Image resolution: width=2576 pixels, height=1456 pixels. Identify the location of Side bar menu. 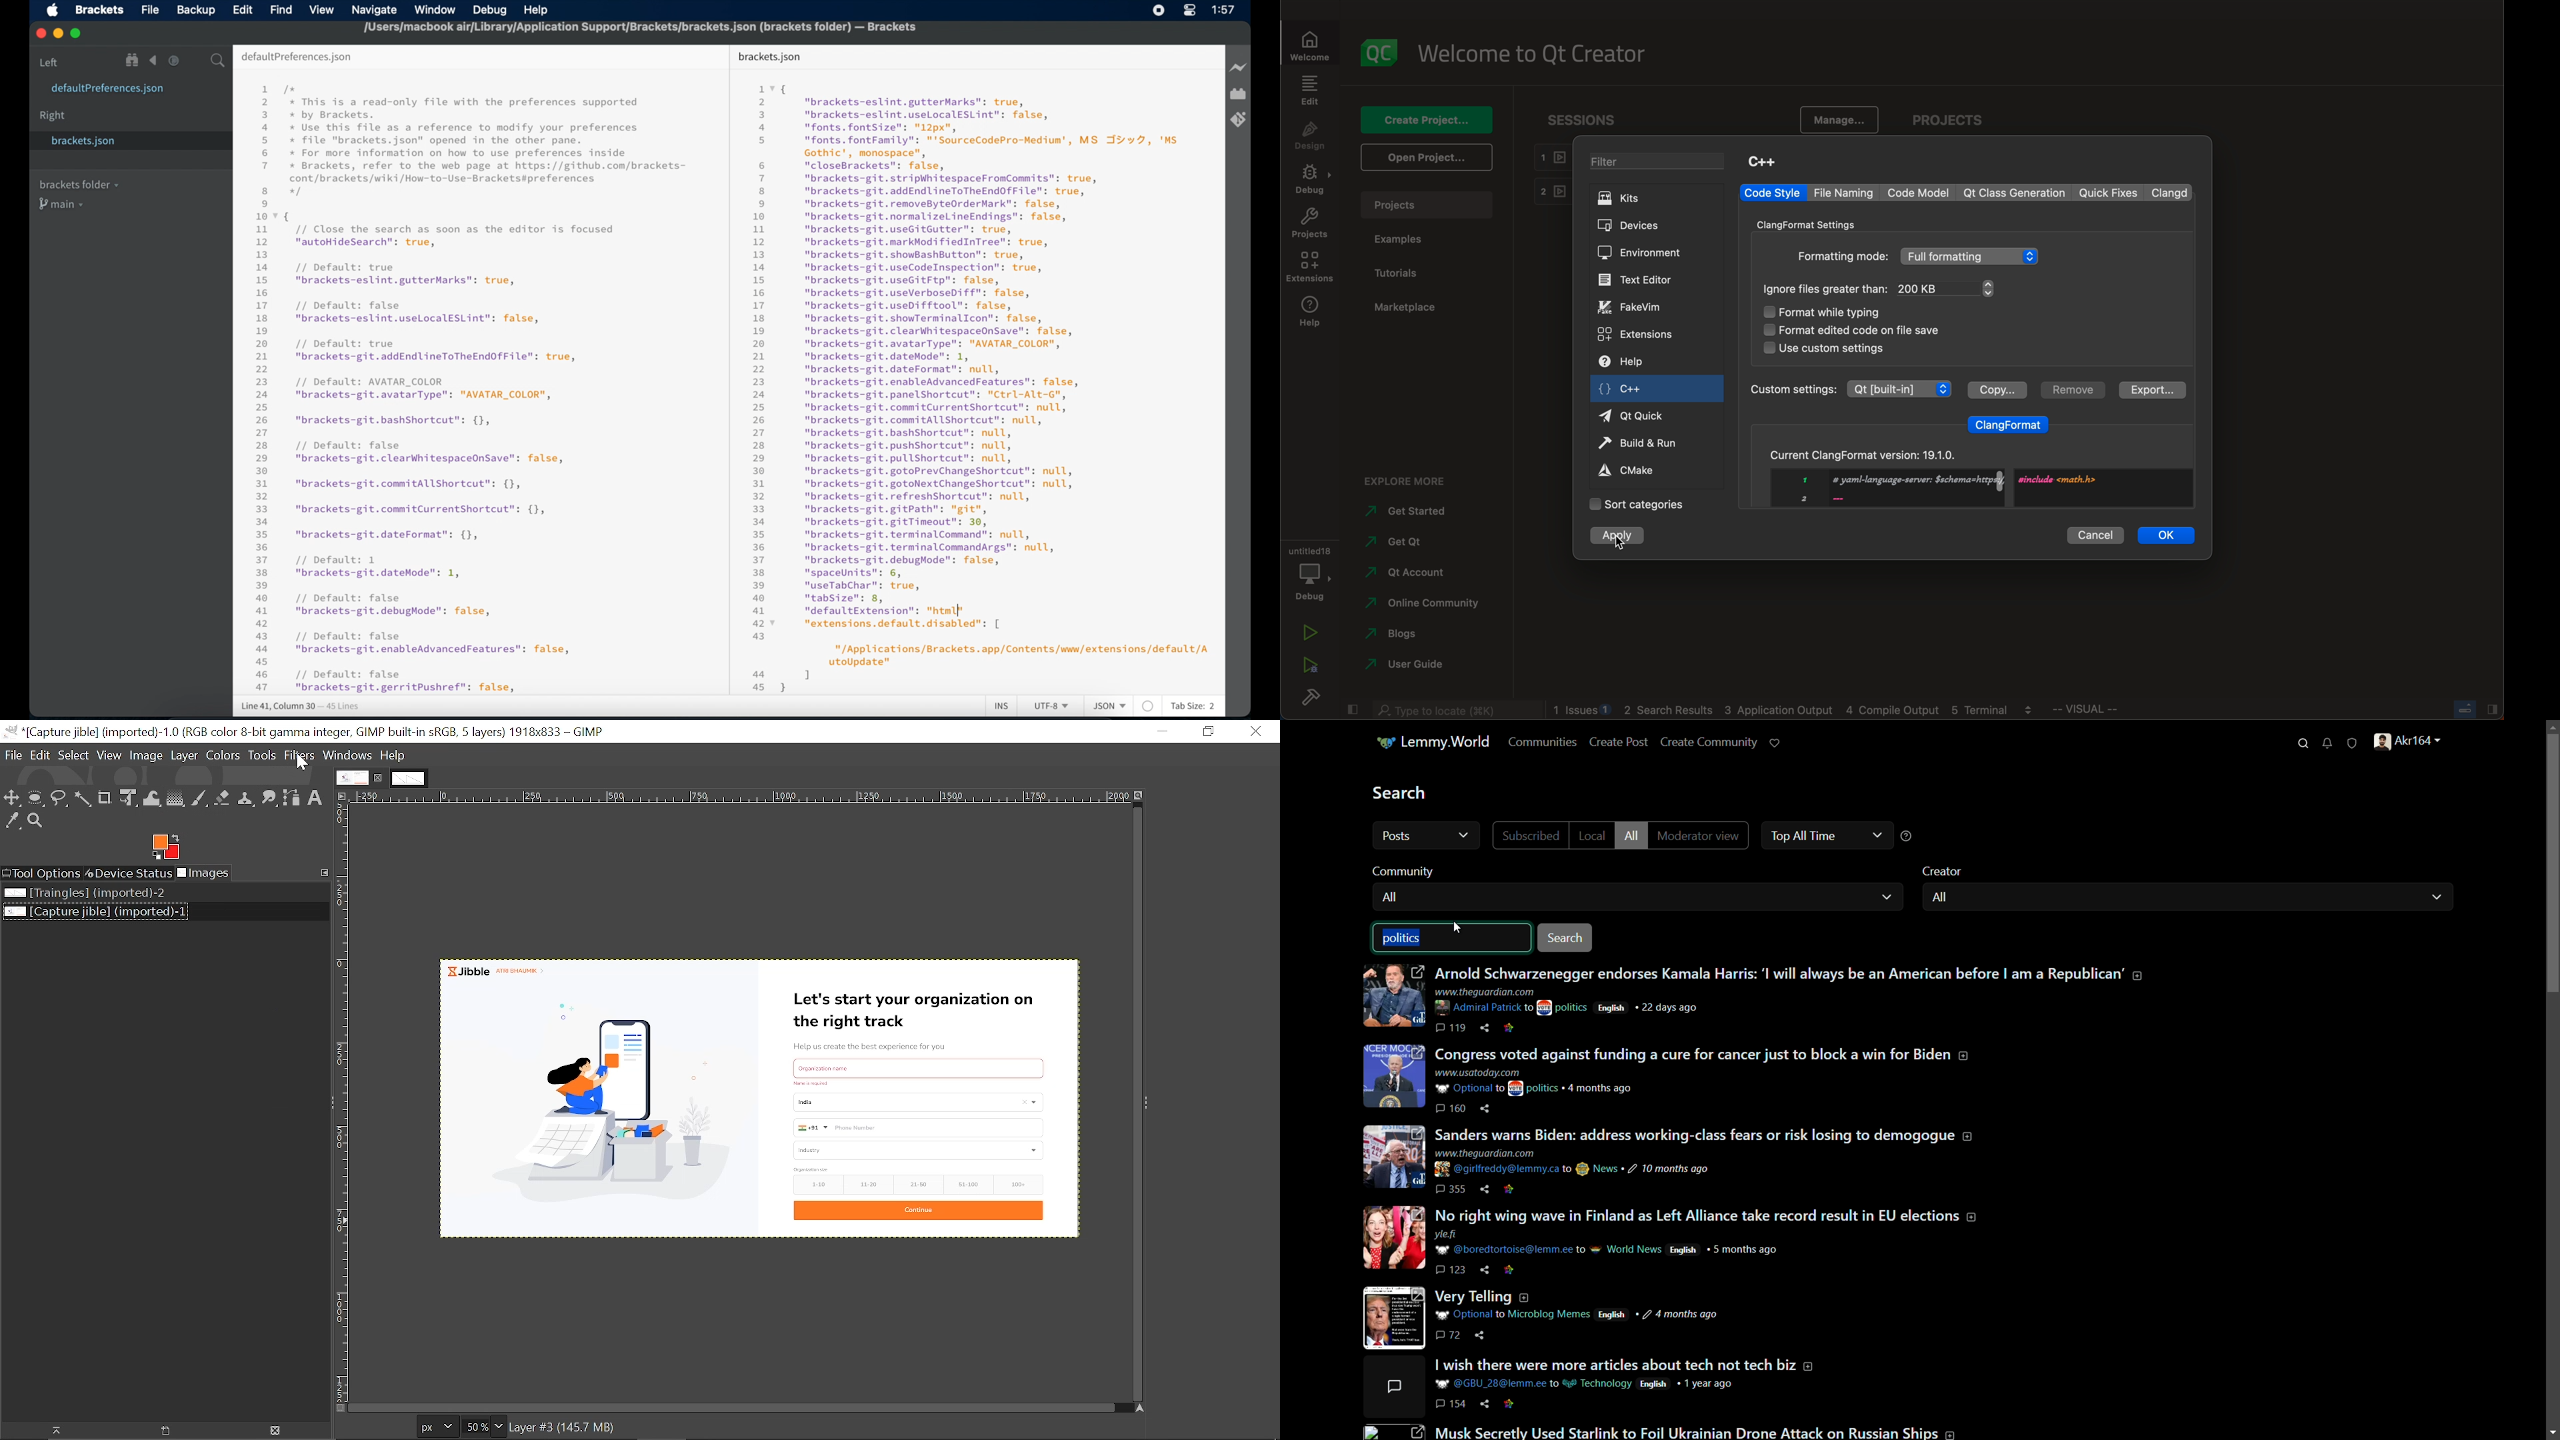
(1149, 1102).